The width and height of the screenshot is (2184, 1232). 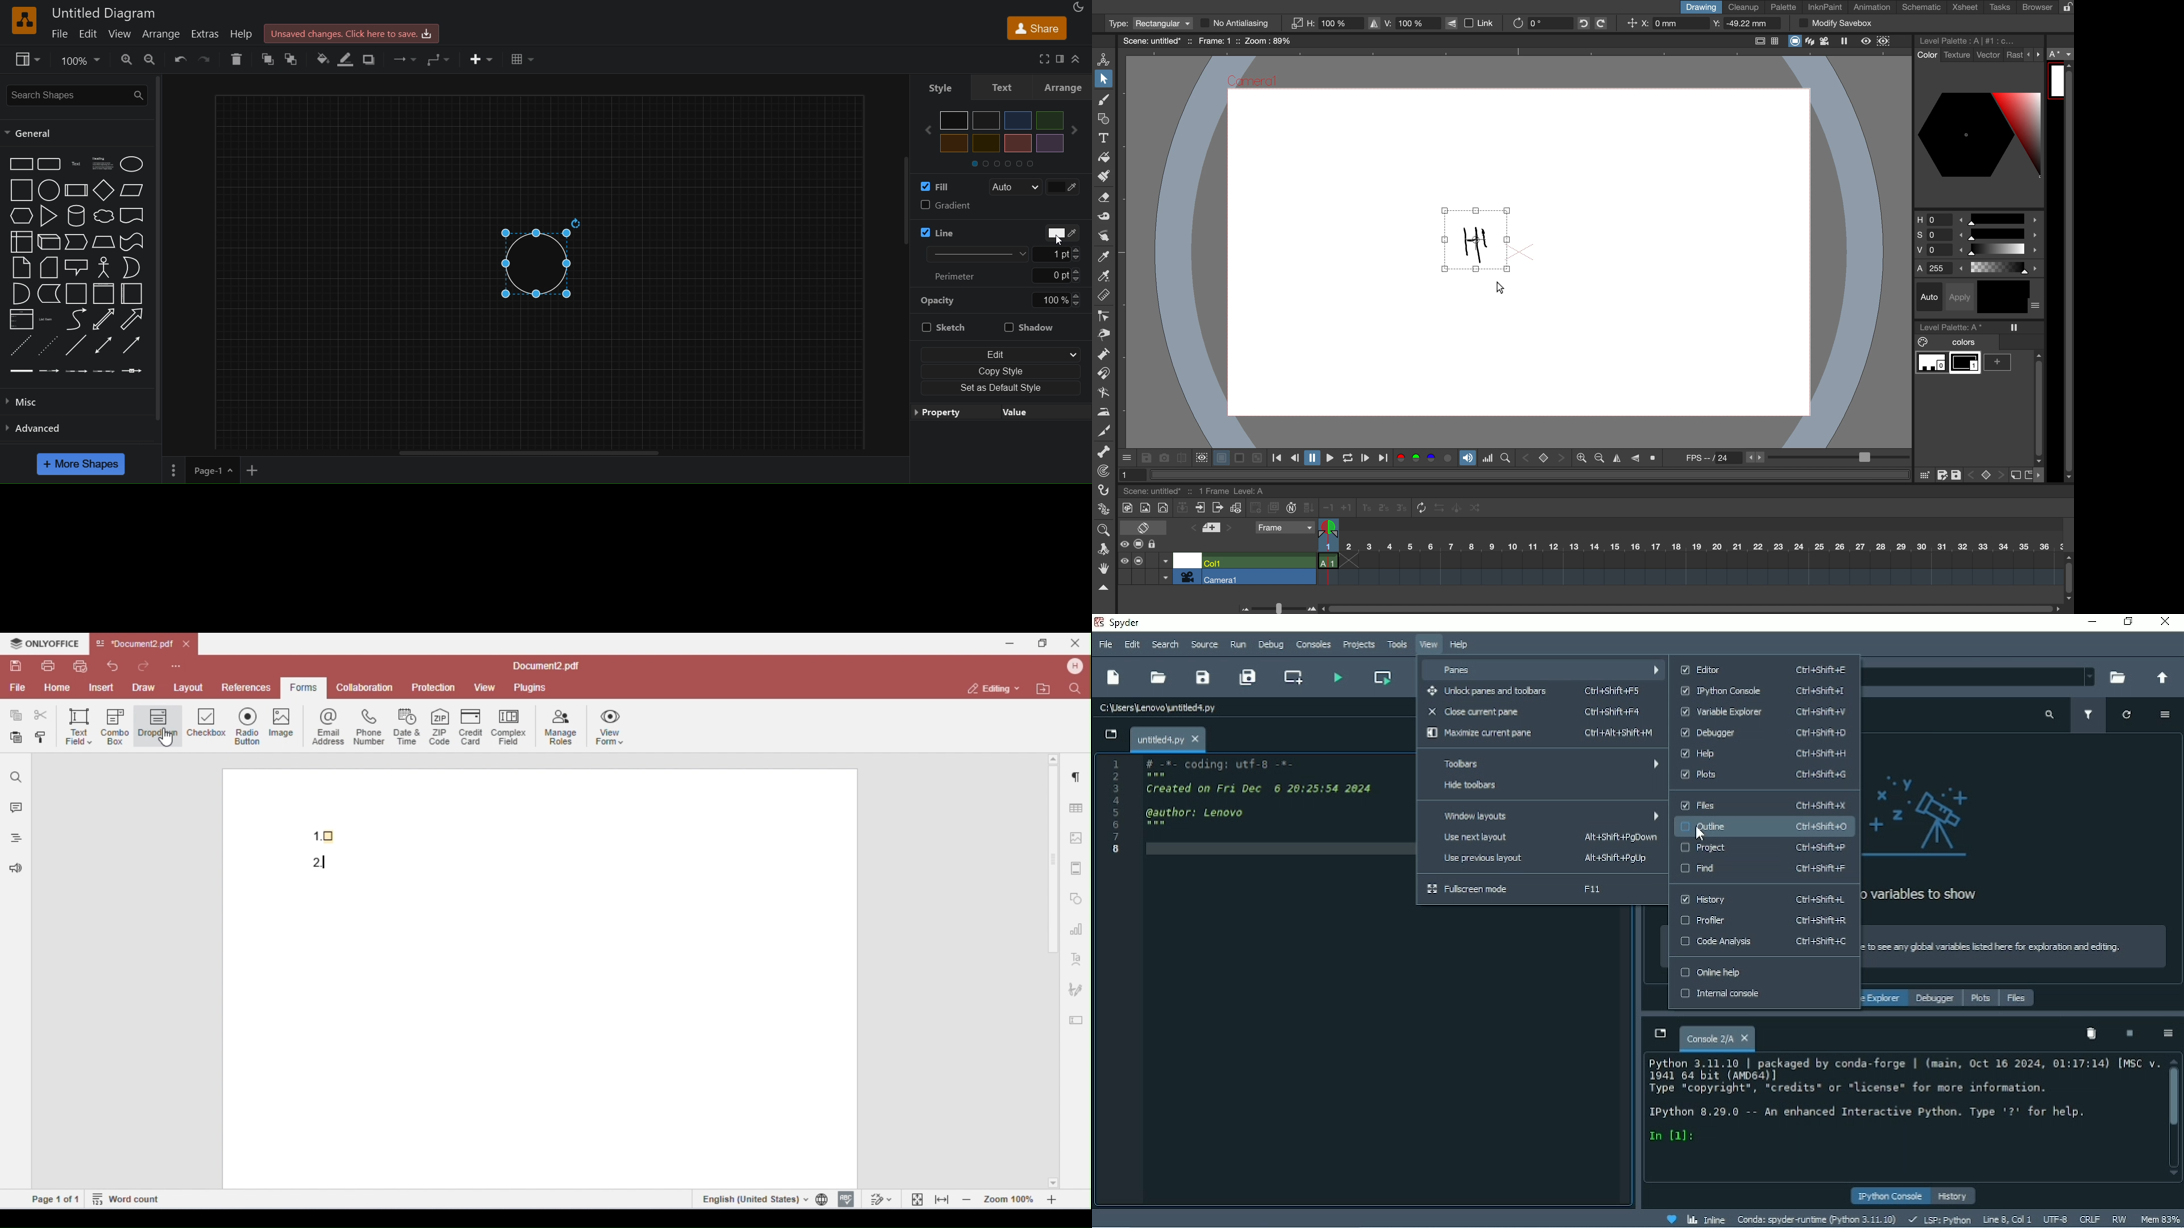 What do you see at coordinates (1259, 577) in the screenshot?
I see `camera 1` at bounding box center [1259, 577].